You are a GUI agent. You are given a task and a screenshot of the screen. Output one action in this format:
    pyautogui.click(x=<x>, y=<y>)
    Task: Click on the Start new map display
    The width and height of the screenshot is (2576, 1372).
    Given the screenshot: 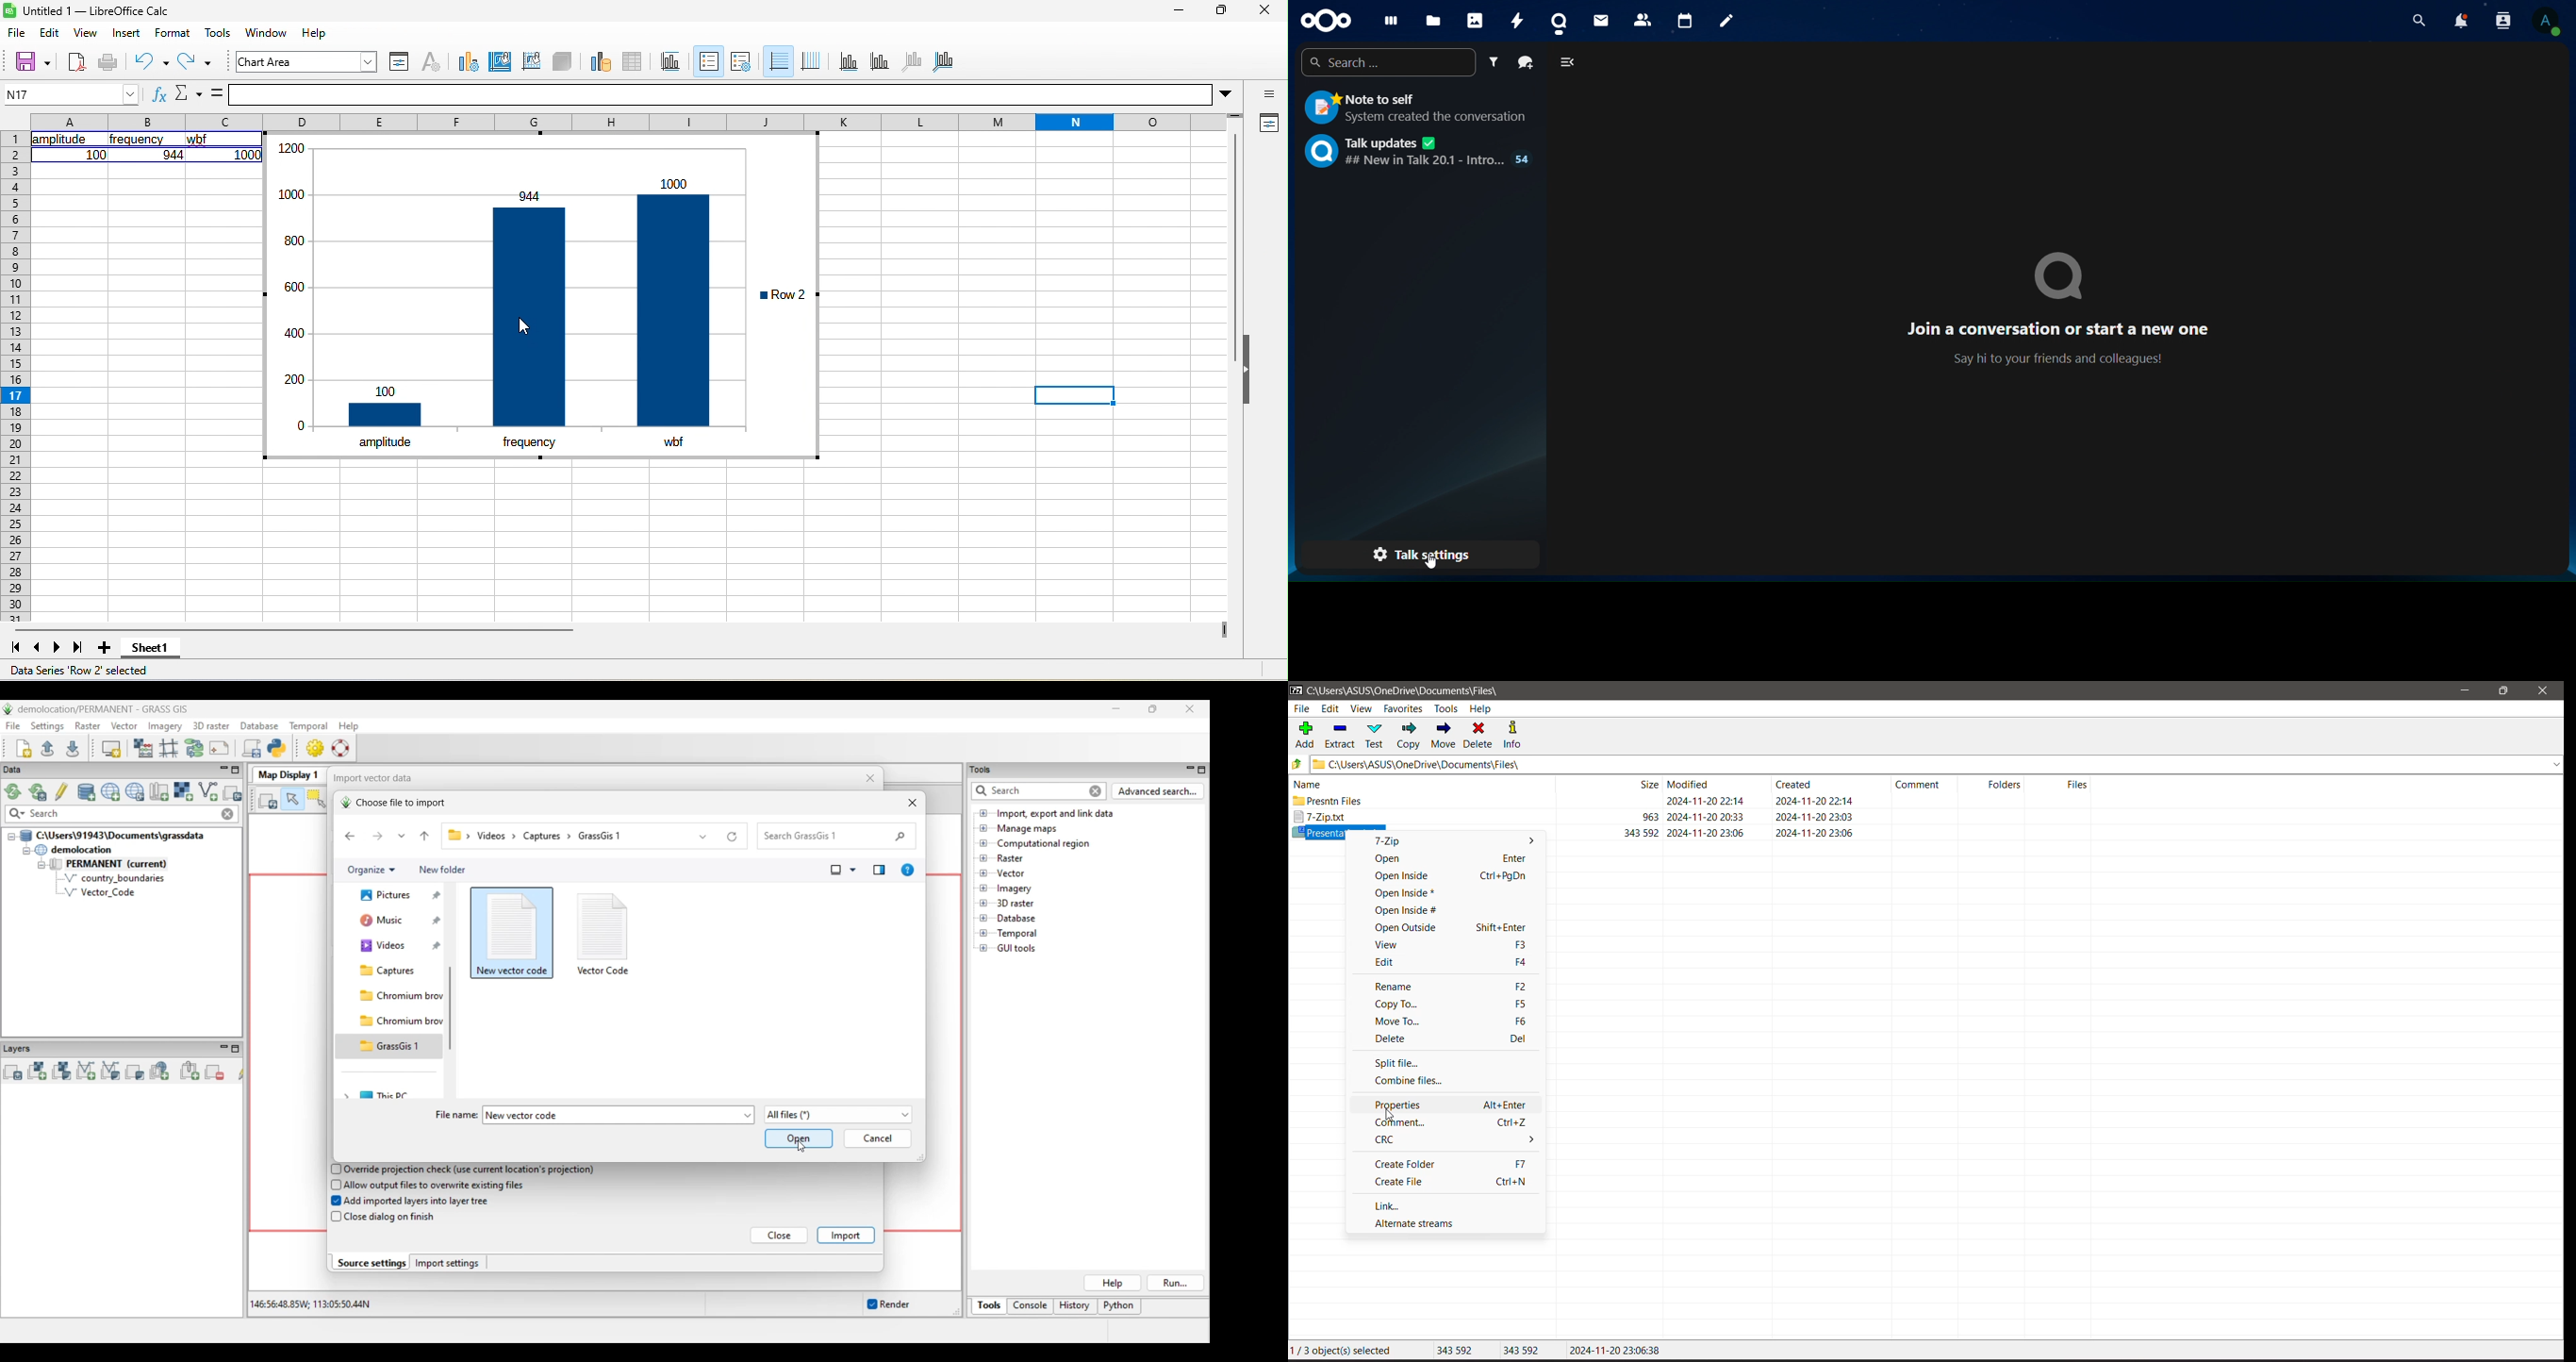 What is the action you would take?
    pyautogui.click(x=112, y=749)
    